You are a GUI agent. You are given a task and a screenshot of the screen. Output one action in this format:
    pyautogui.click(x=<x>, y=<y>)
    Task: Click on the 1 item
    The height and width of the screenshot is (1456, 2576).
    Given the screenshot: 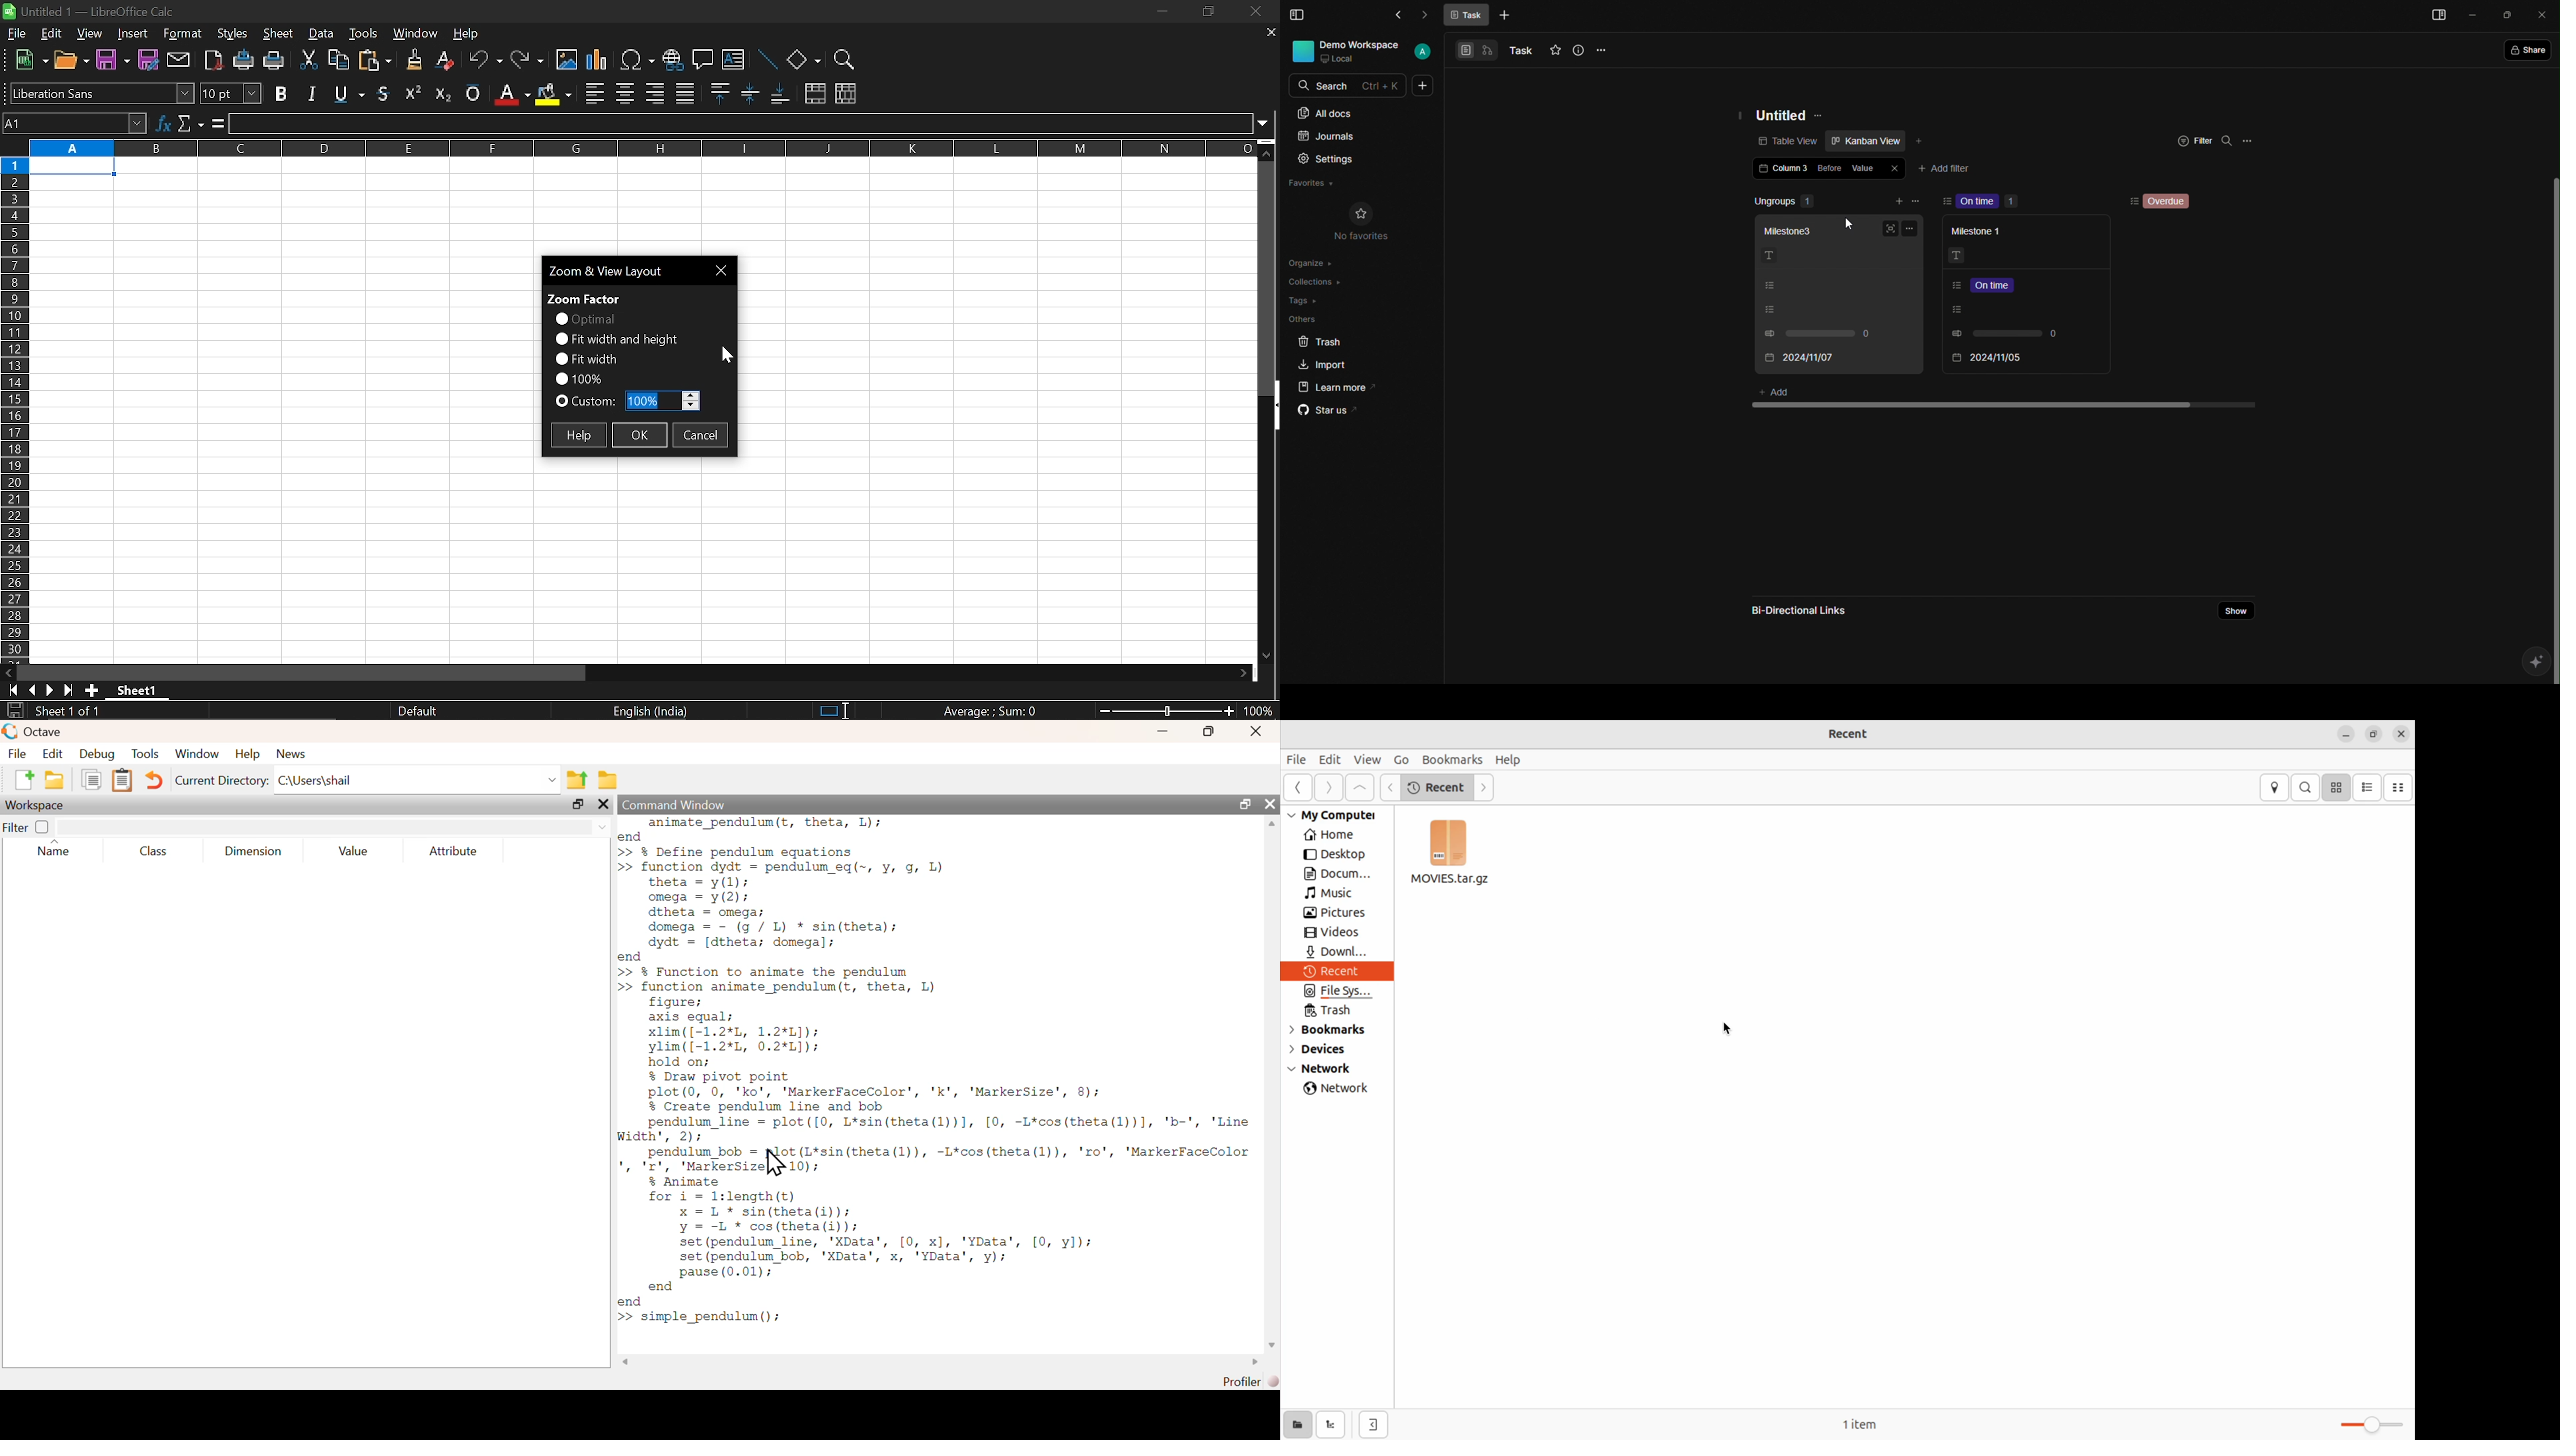 What is the action you would take?
    pyautogui.click(x=1872, y=1423)
    